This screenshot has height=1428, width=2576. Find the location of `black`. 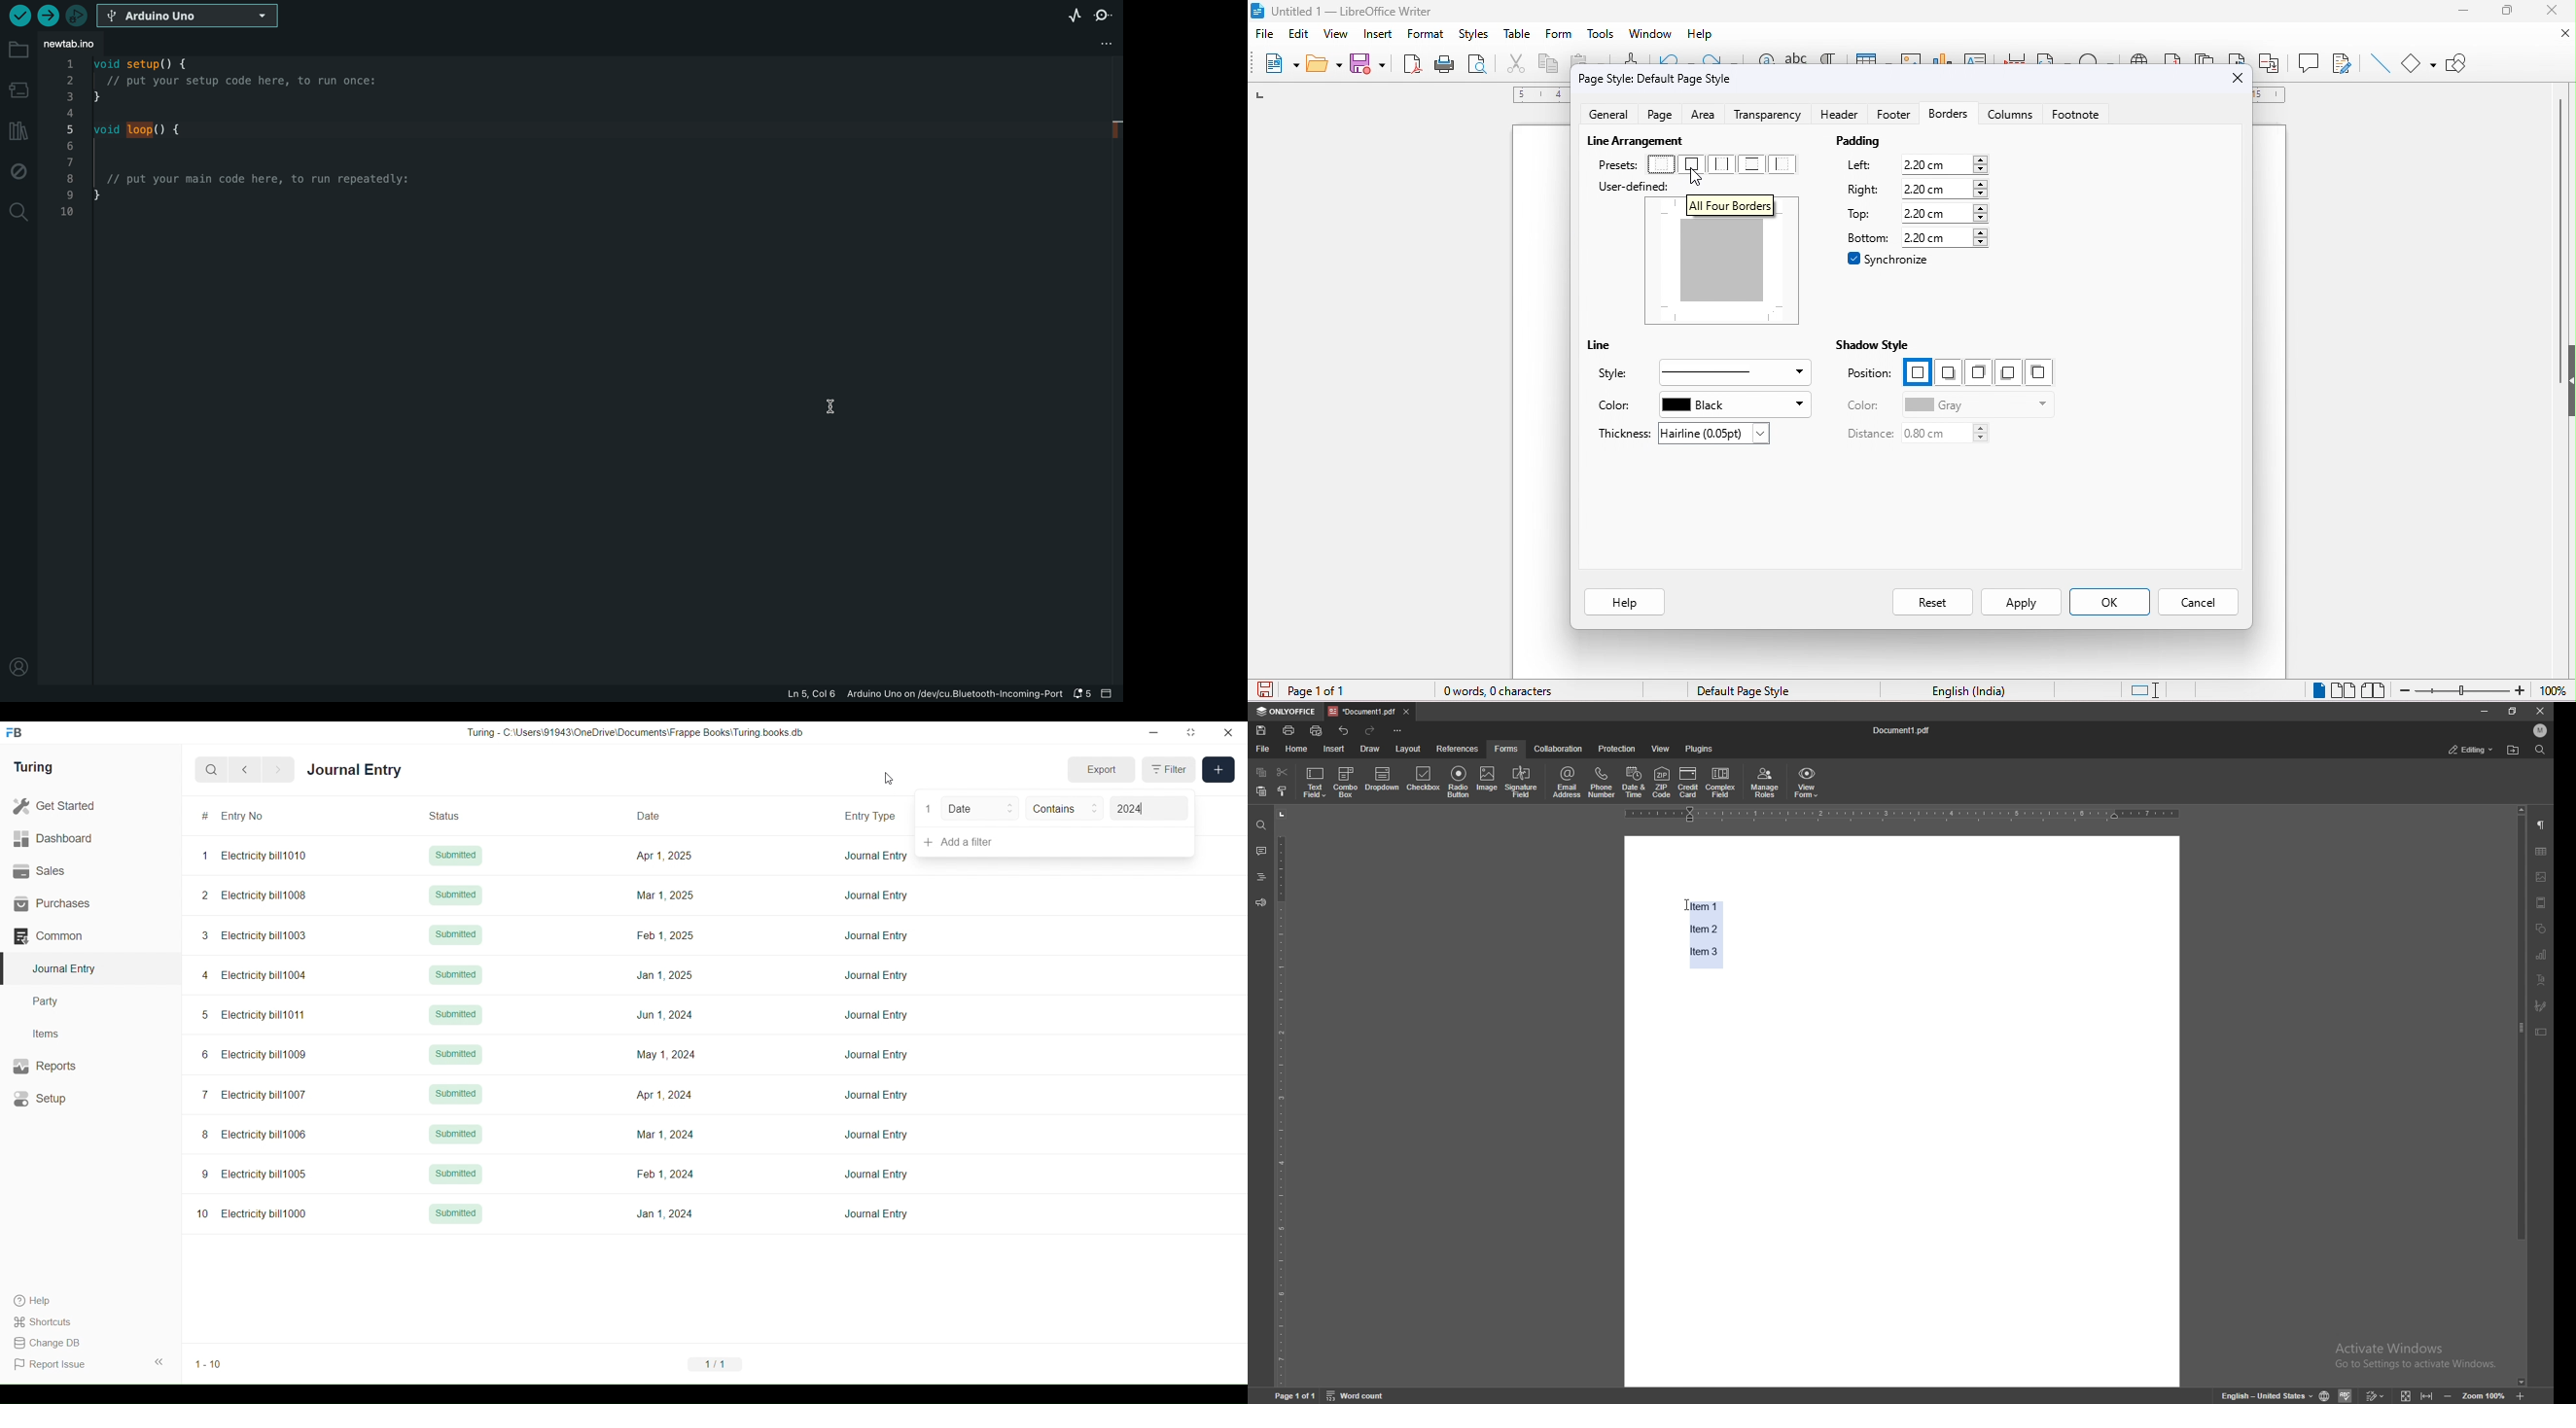

black is located at coordinates (1736, 404).